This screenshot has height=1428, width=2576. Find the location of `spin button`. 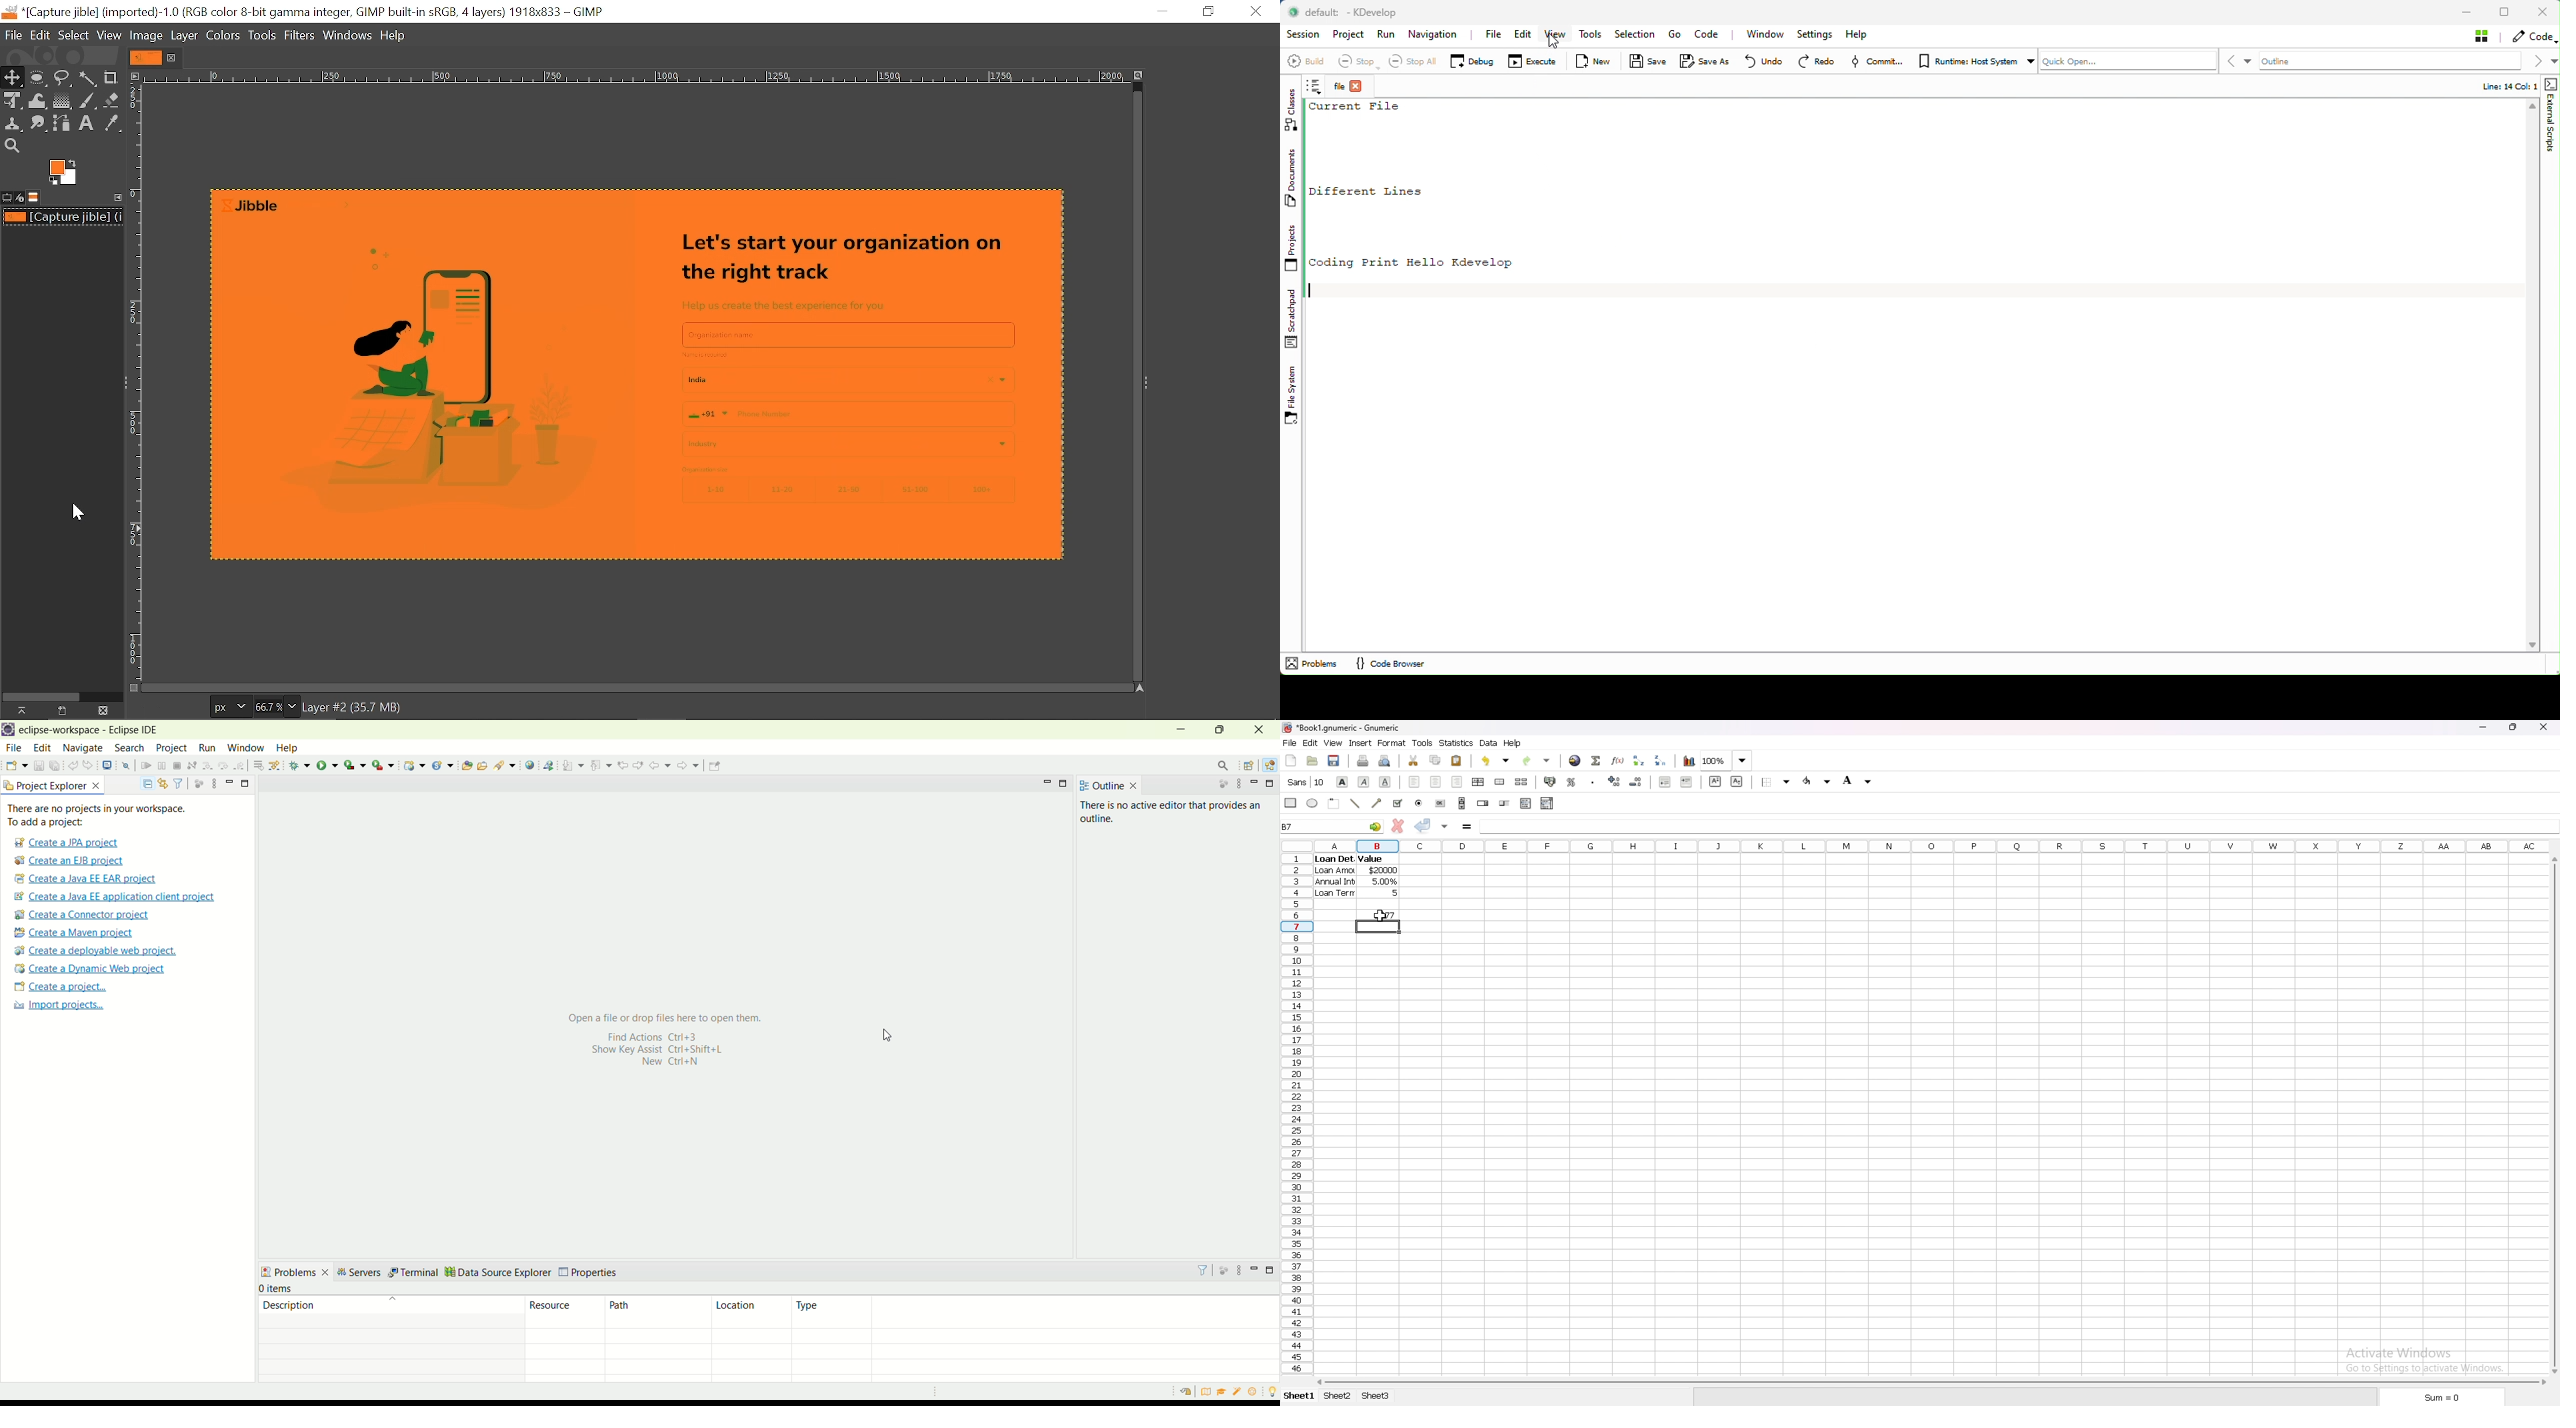

spin button is located at coordinates (1483, 803).